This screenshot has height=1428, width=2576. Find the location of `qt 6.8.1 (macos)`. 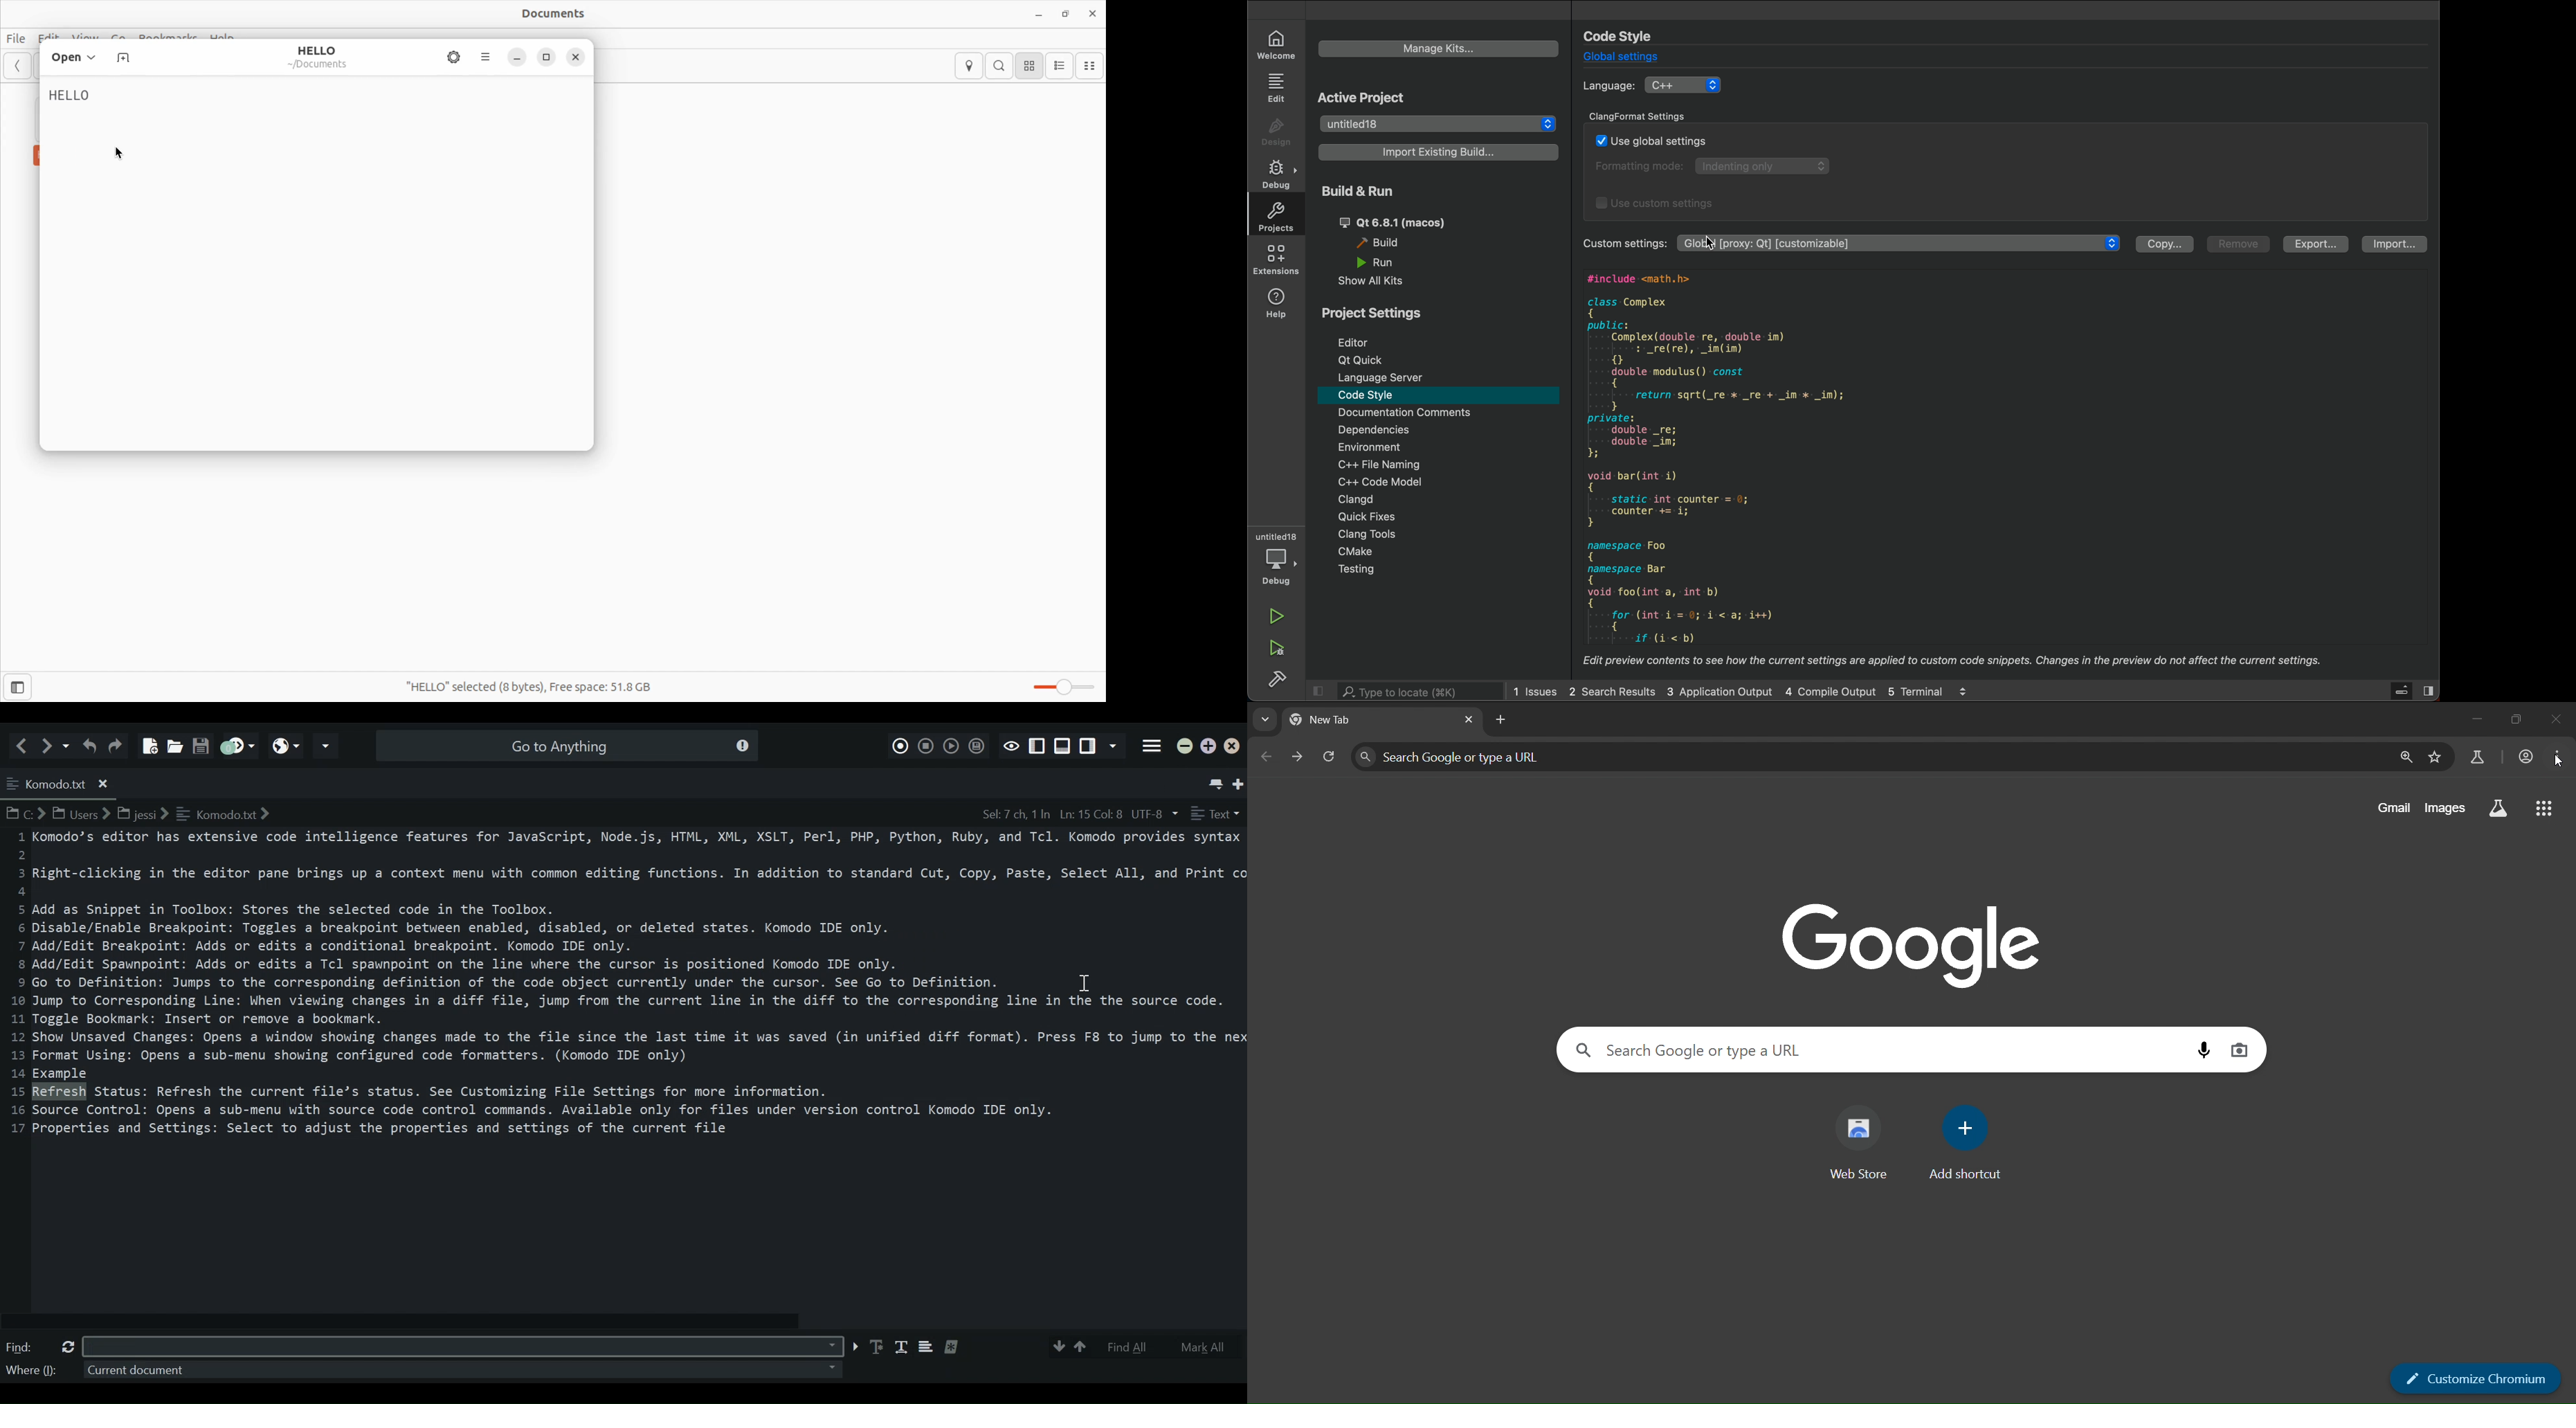

qt 6.8.1 (macos) is located at coordinates (1405, 224).